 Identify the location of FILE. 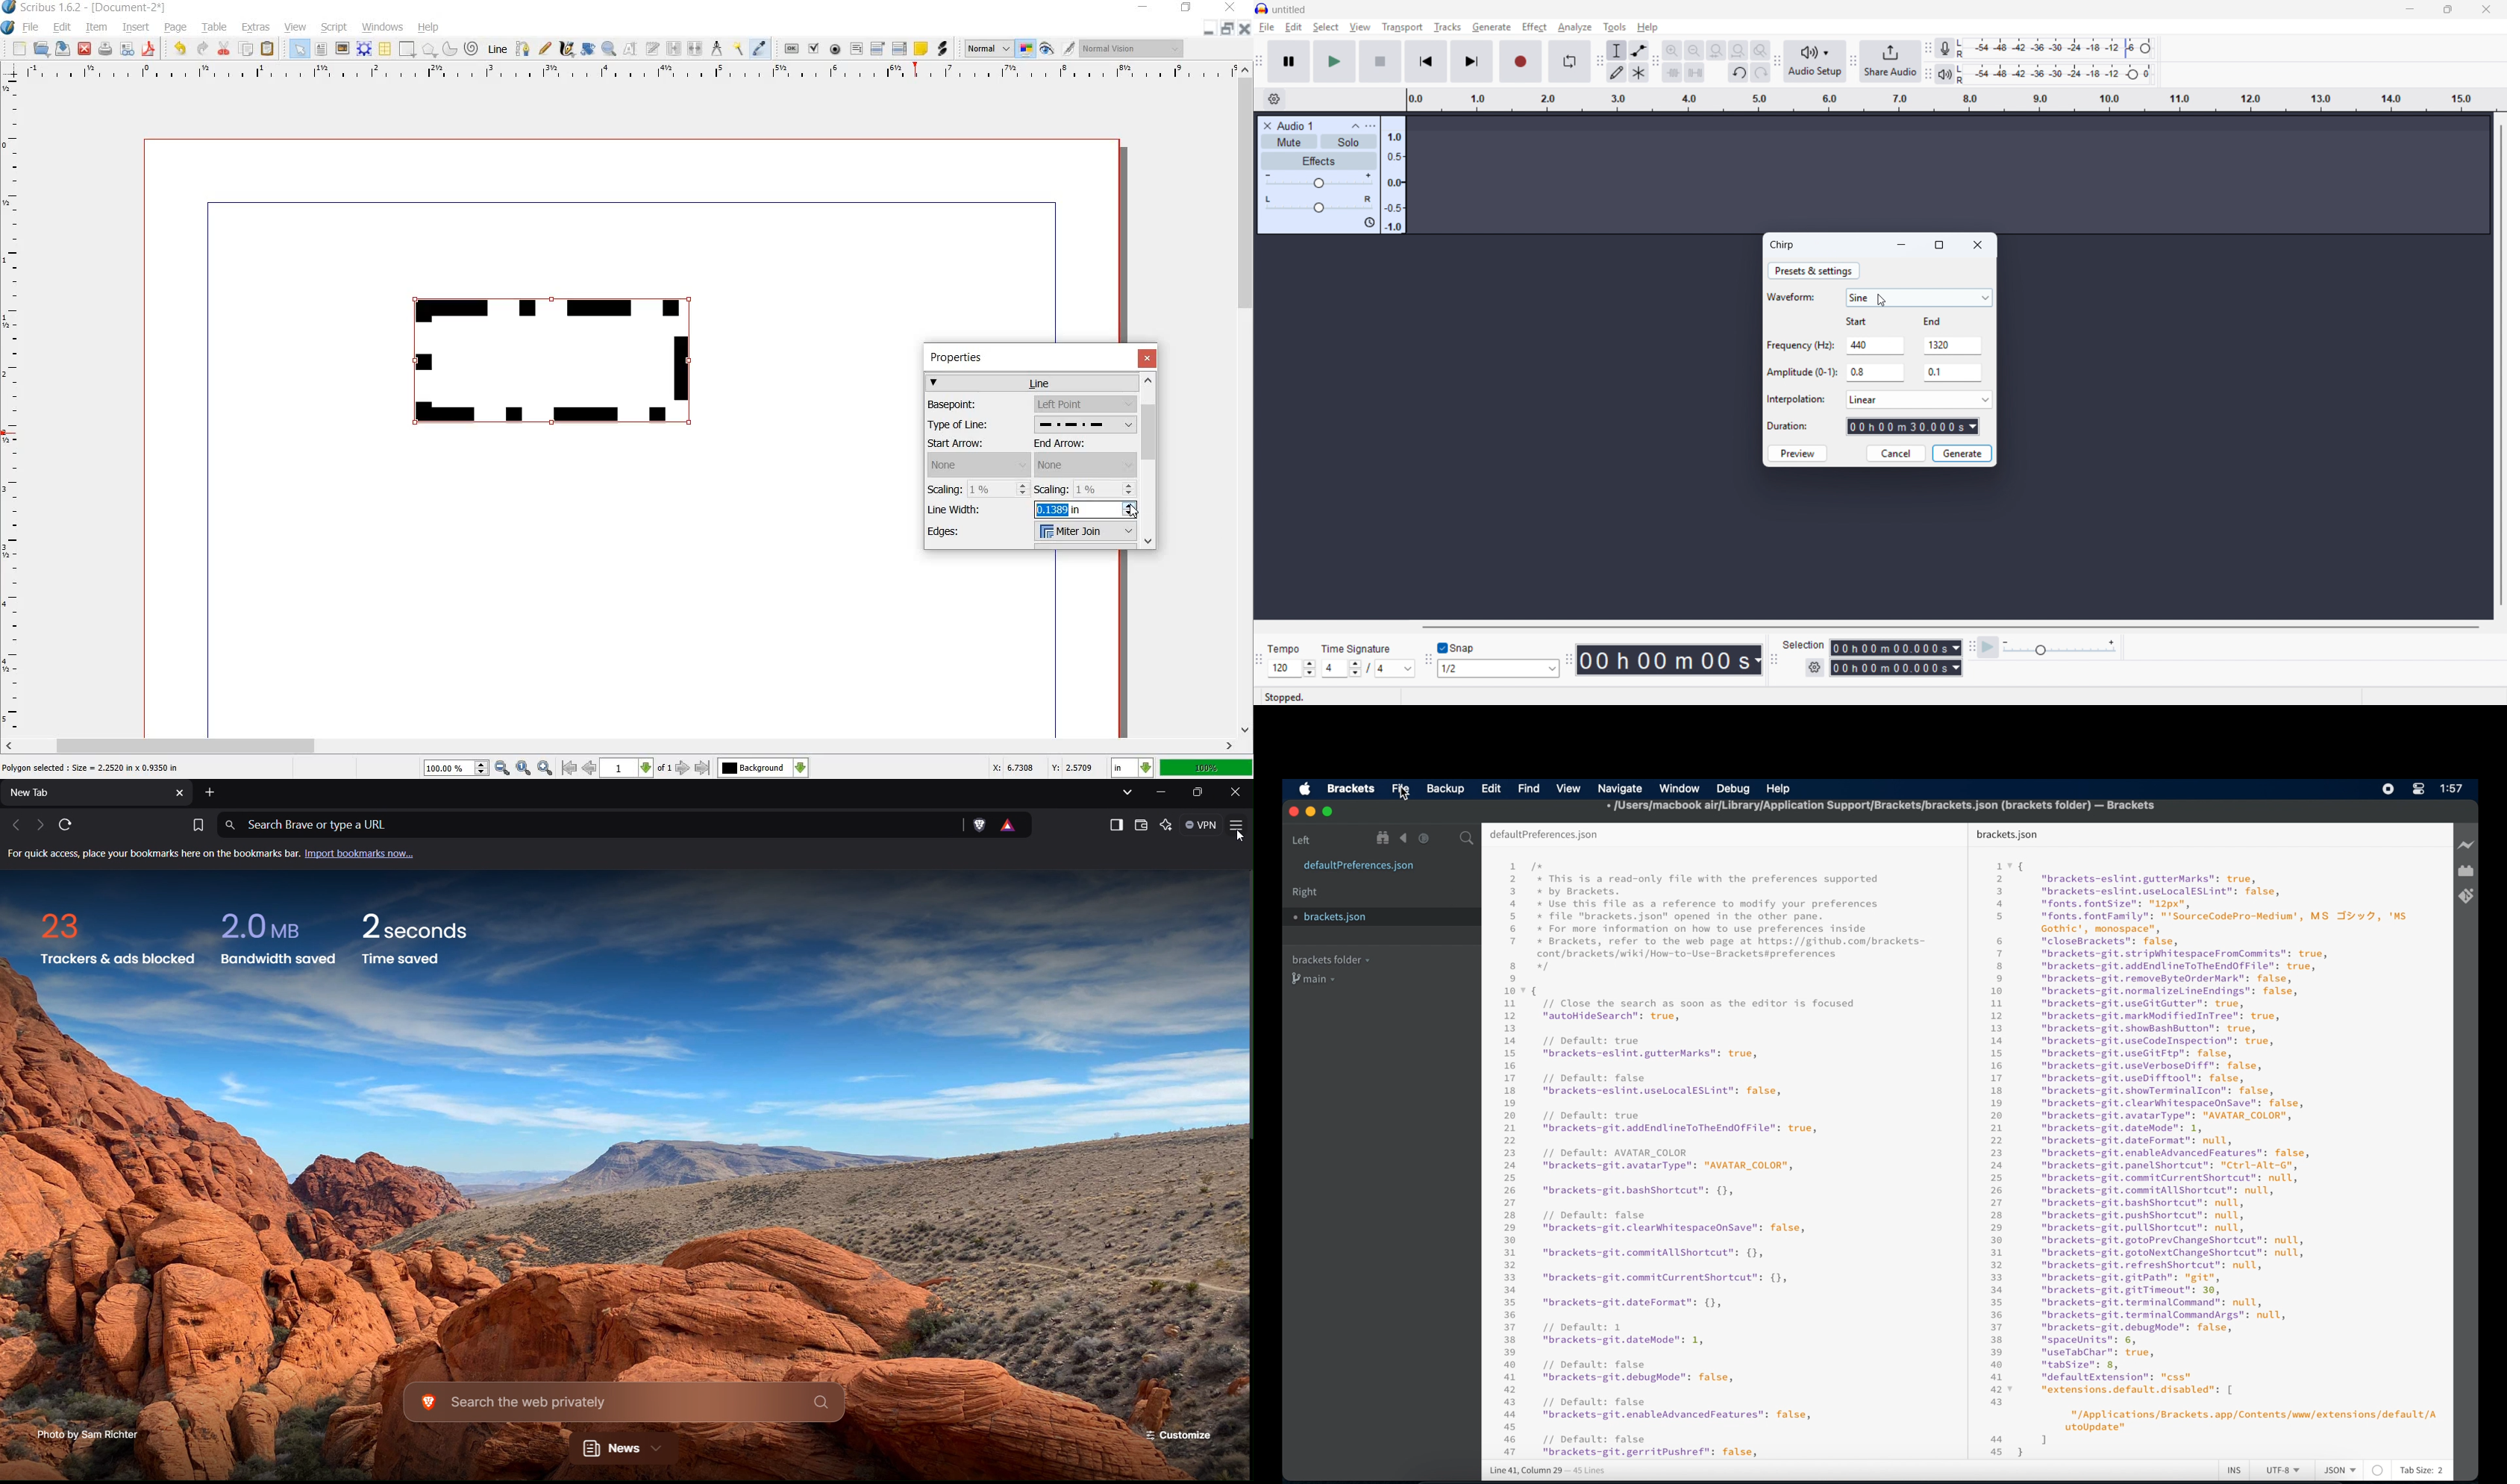
(31, 28).